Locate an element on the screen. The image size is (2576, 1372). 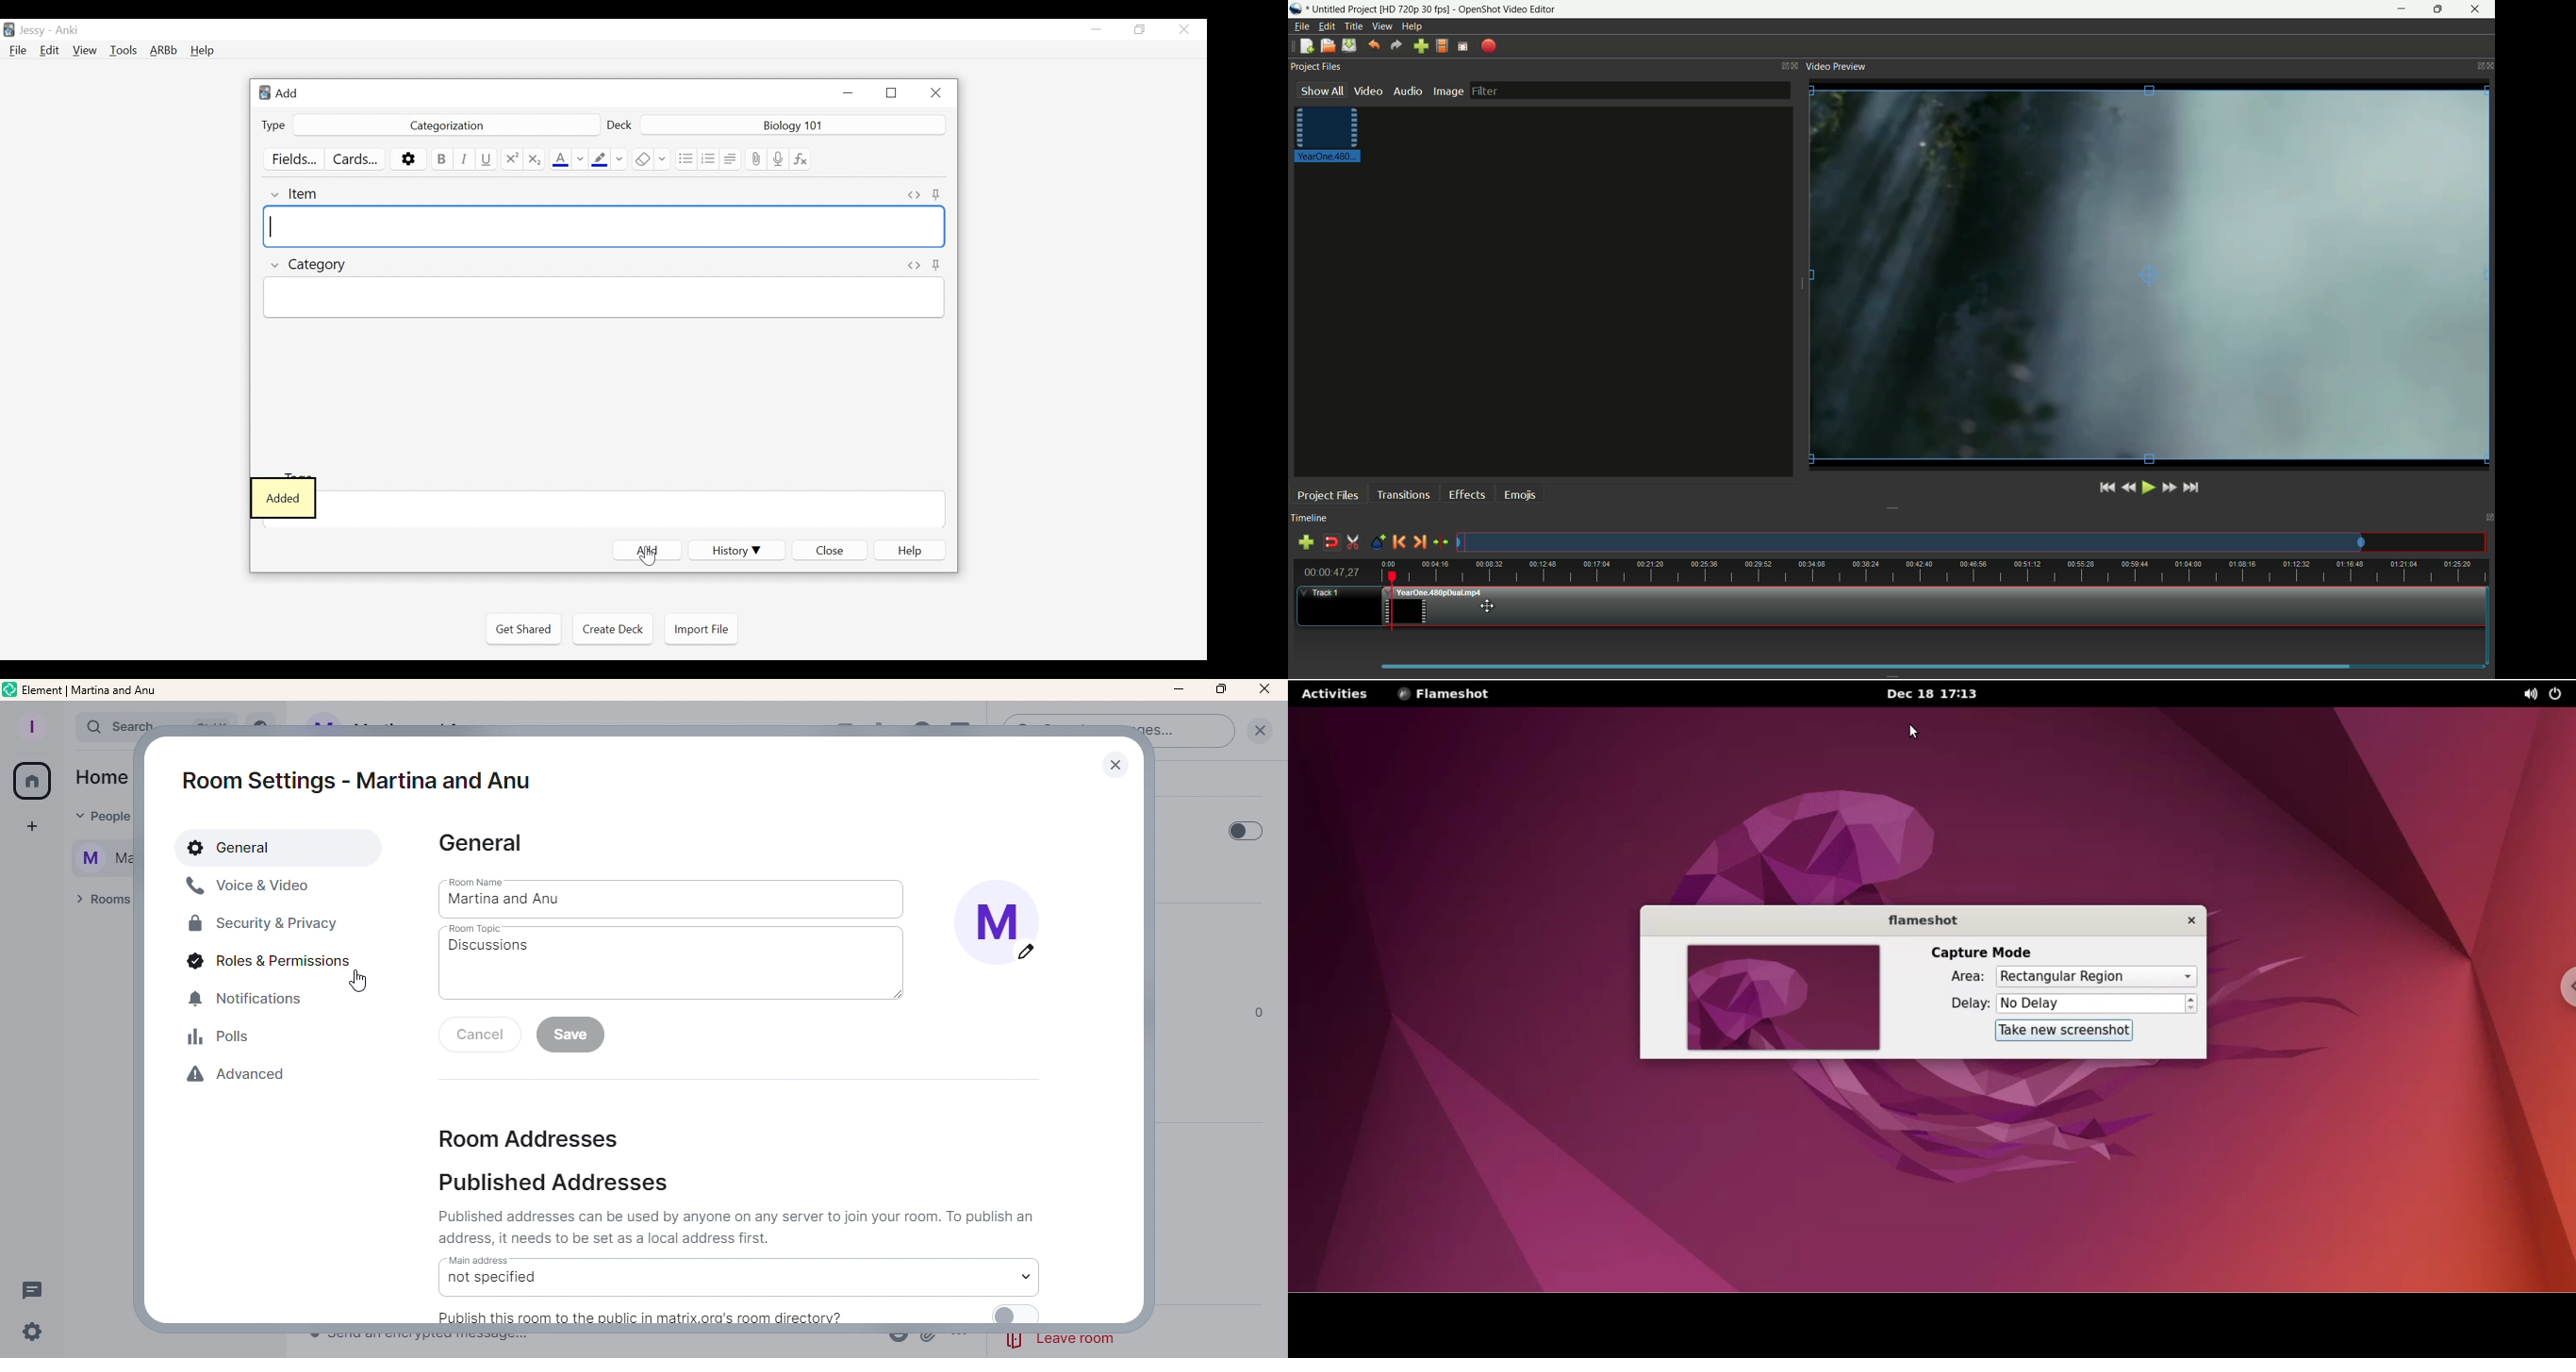
Threads is located at coordinates (38, 1289).